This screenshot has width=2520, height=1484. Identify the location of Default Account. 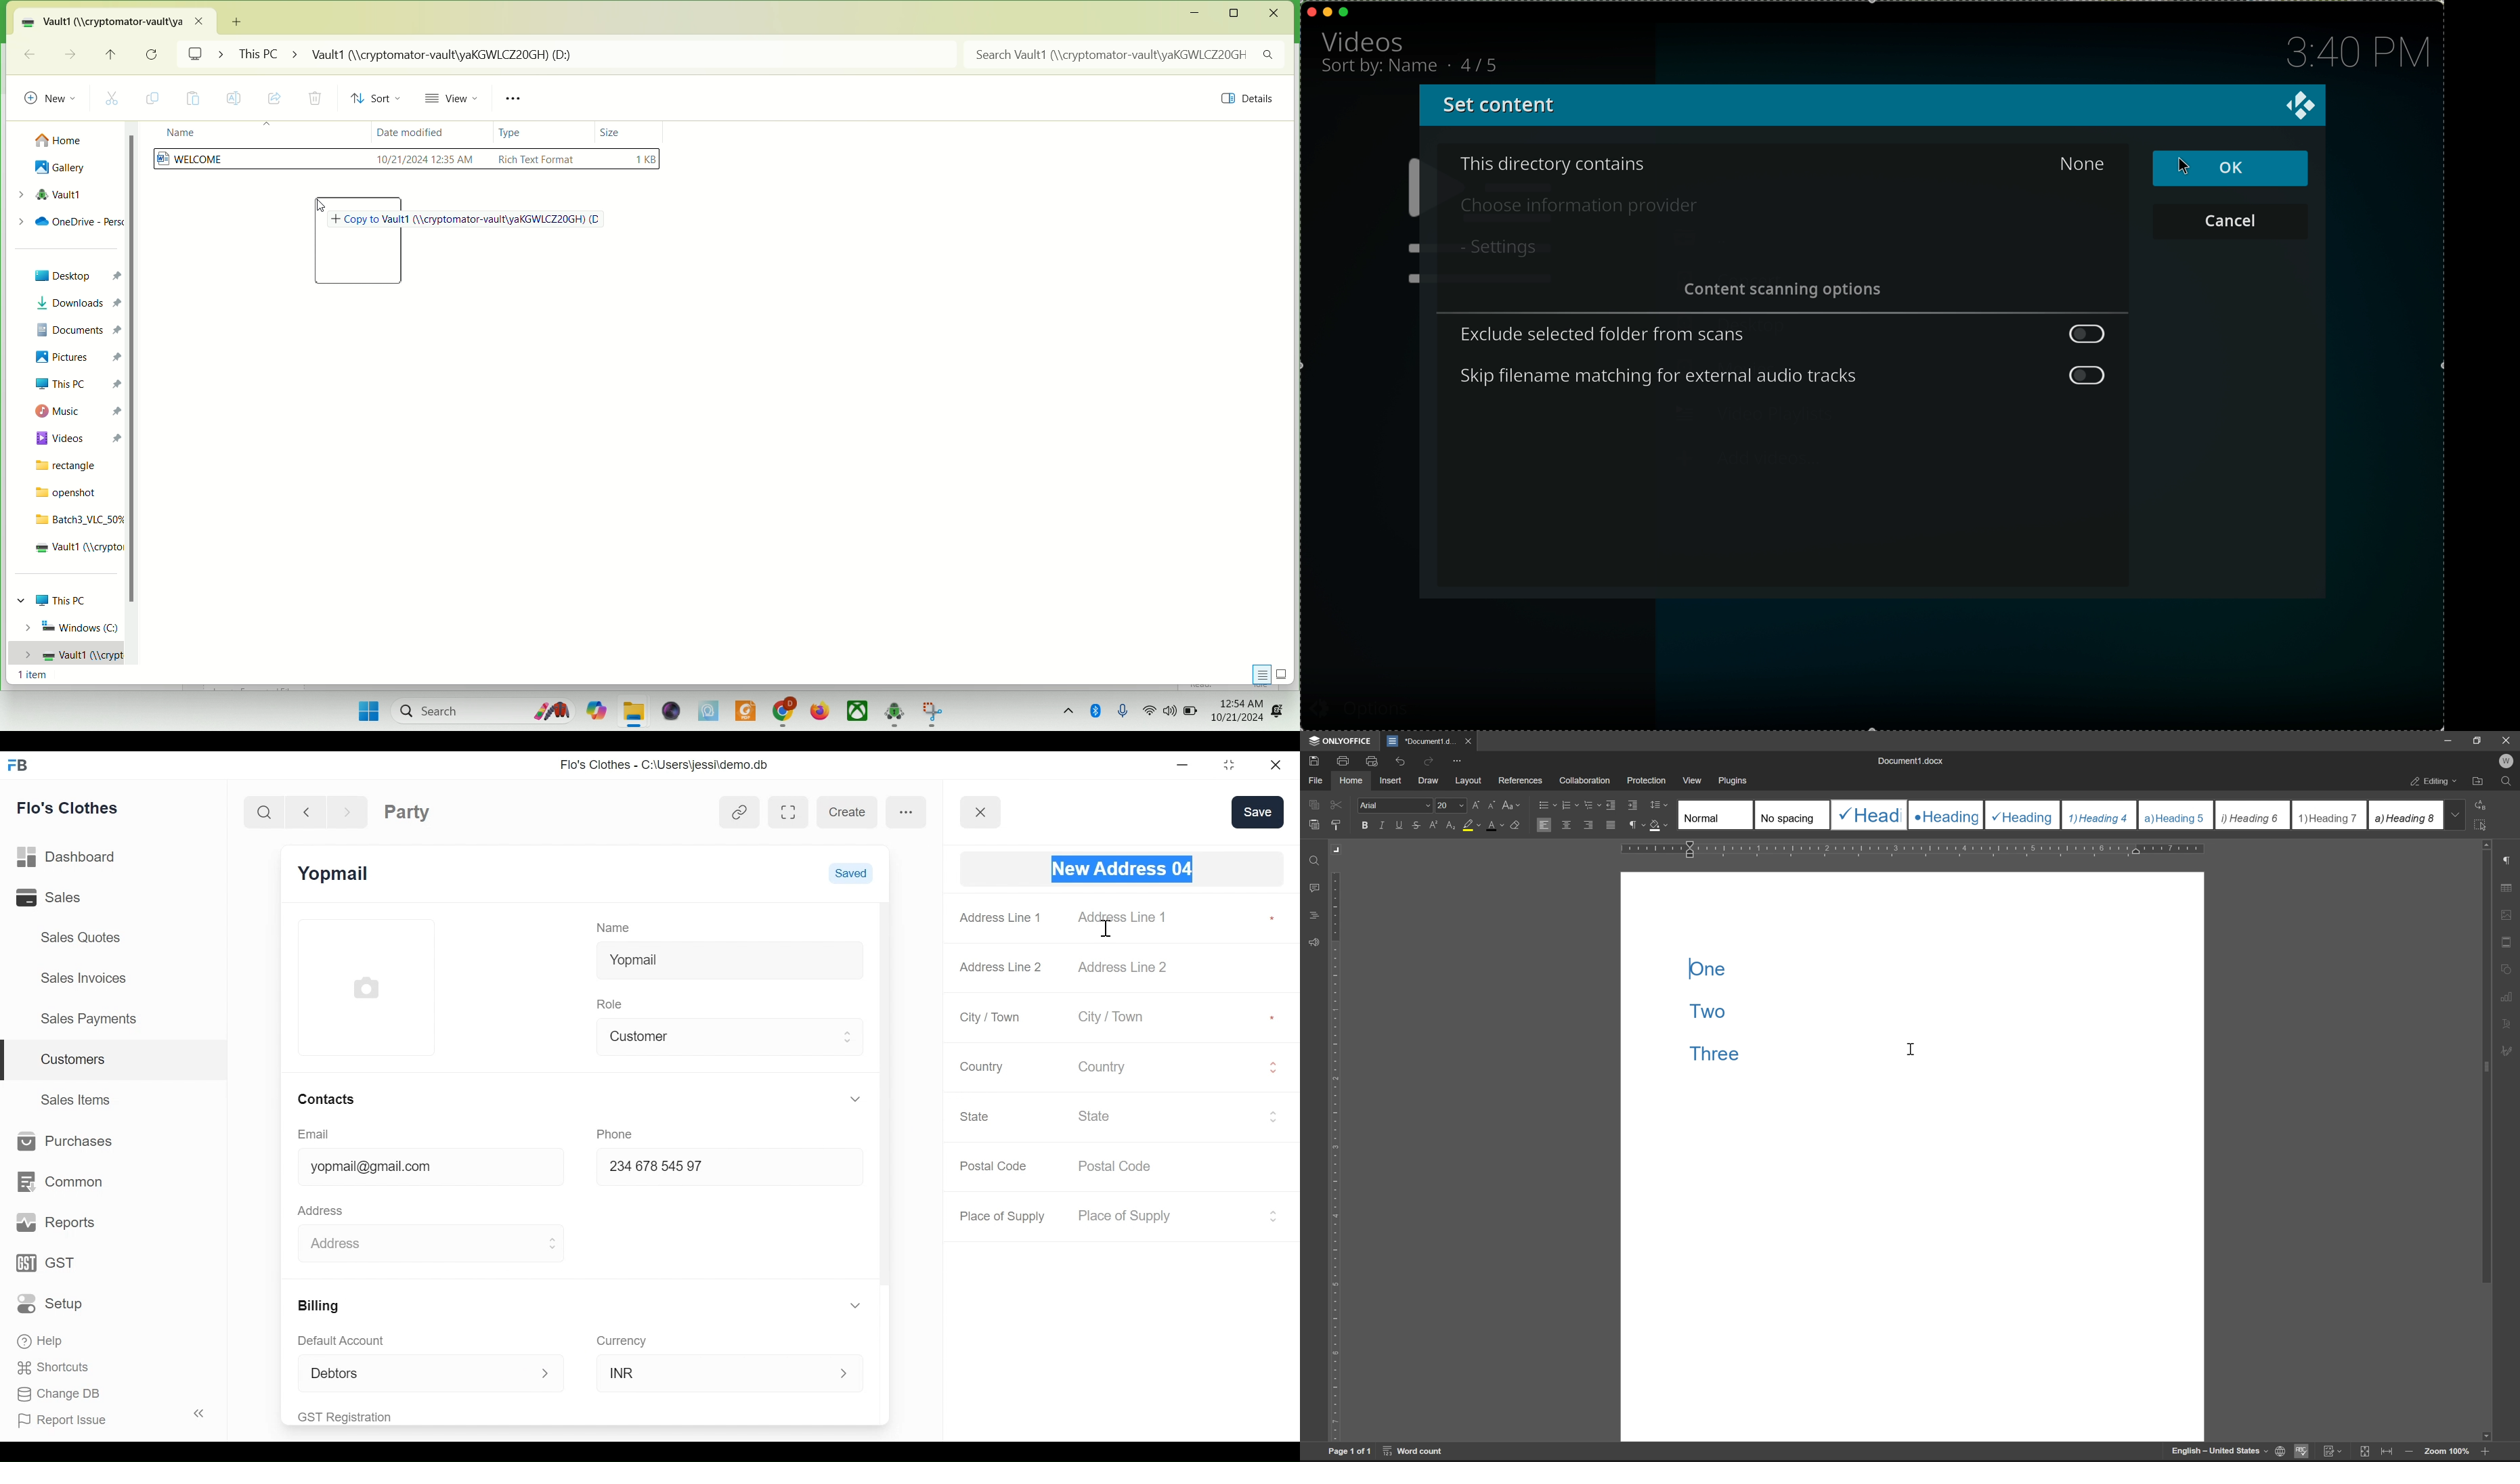
(350, 1340).